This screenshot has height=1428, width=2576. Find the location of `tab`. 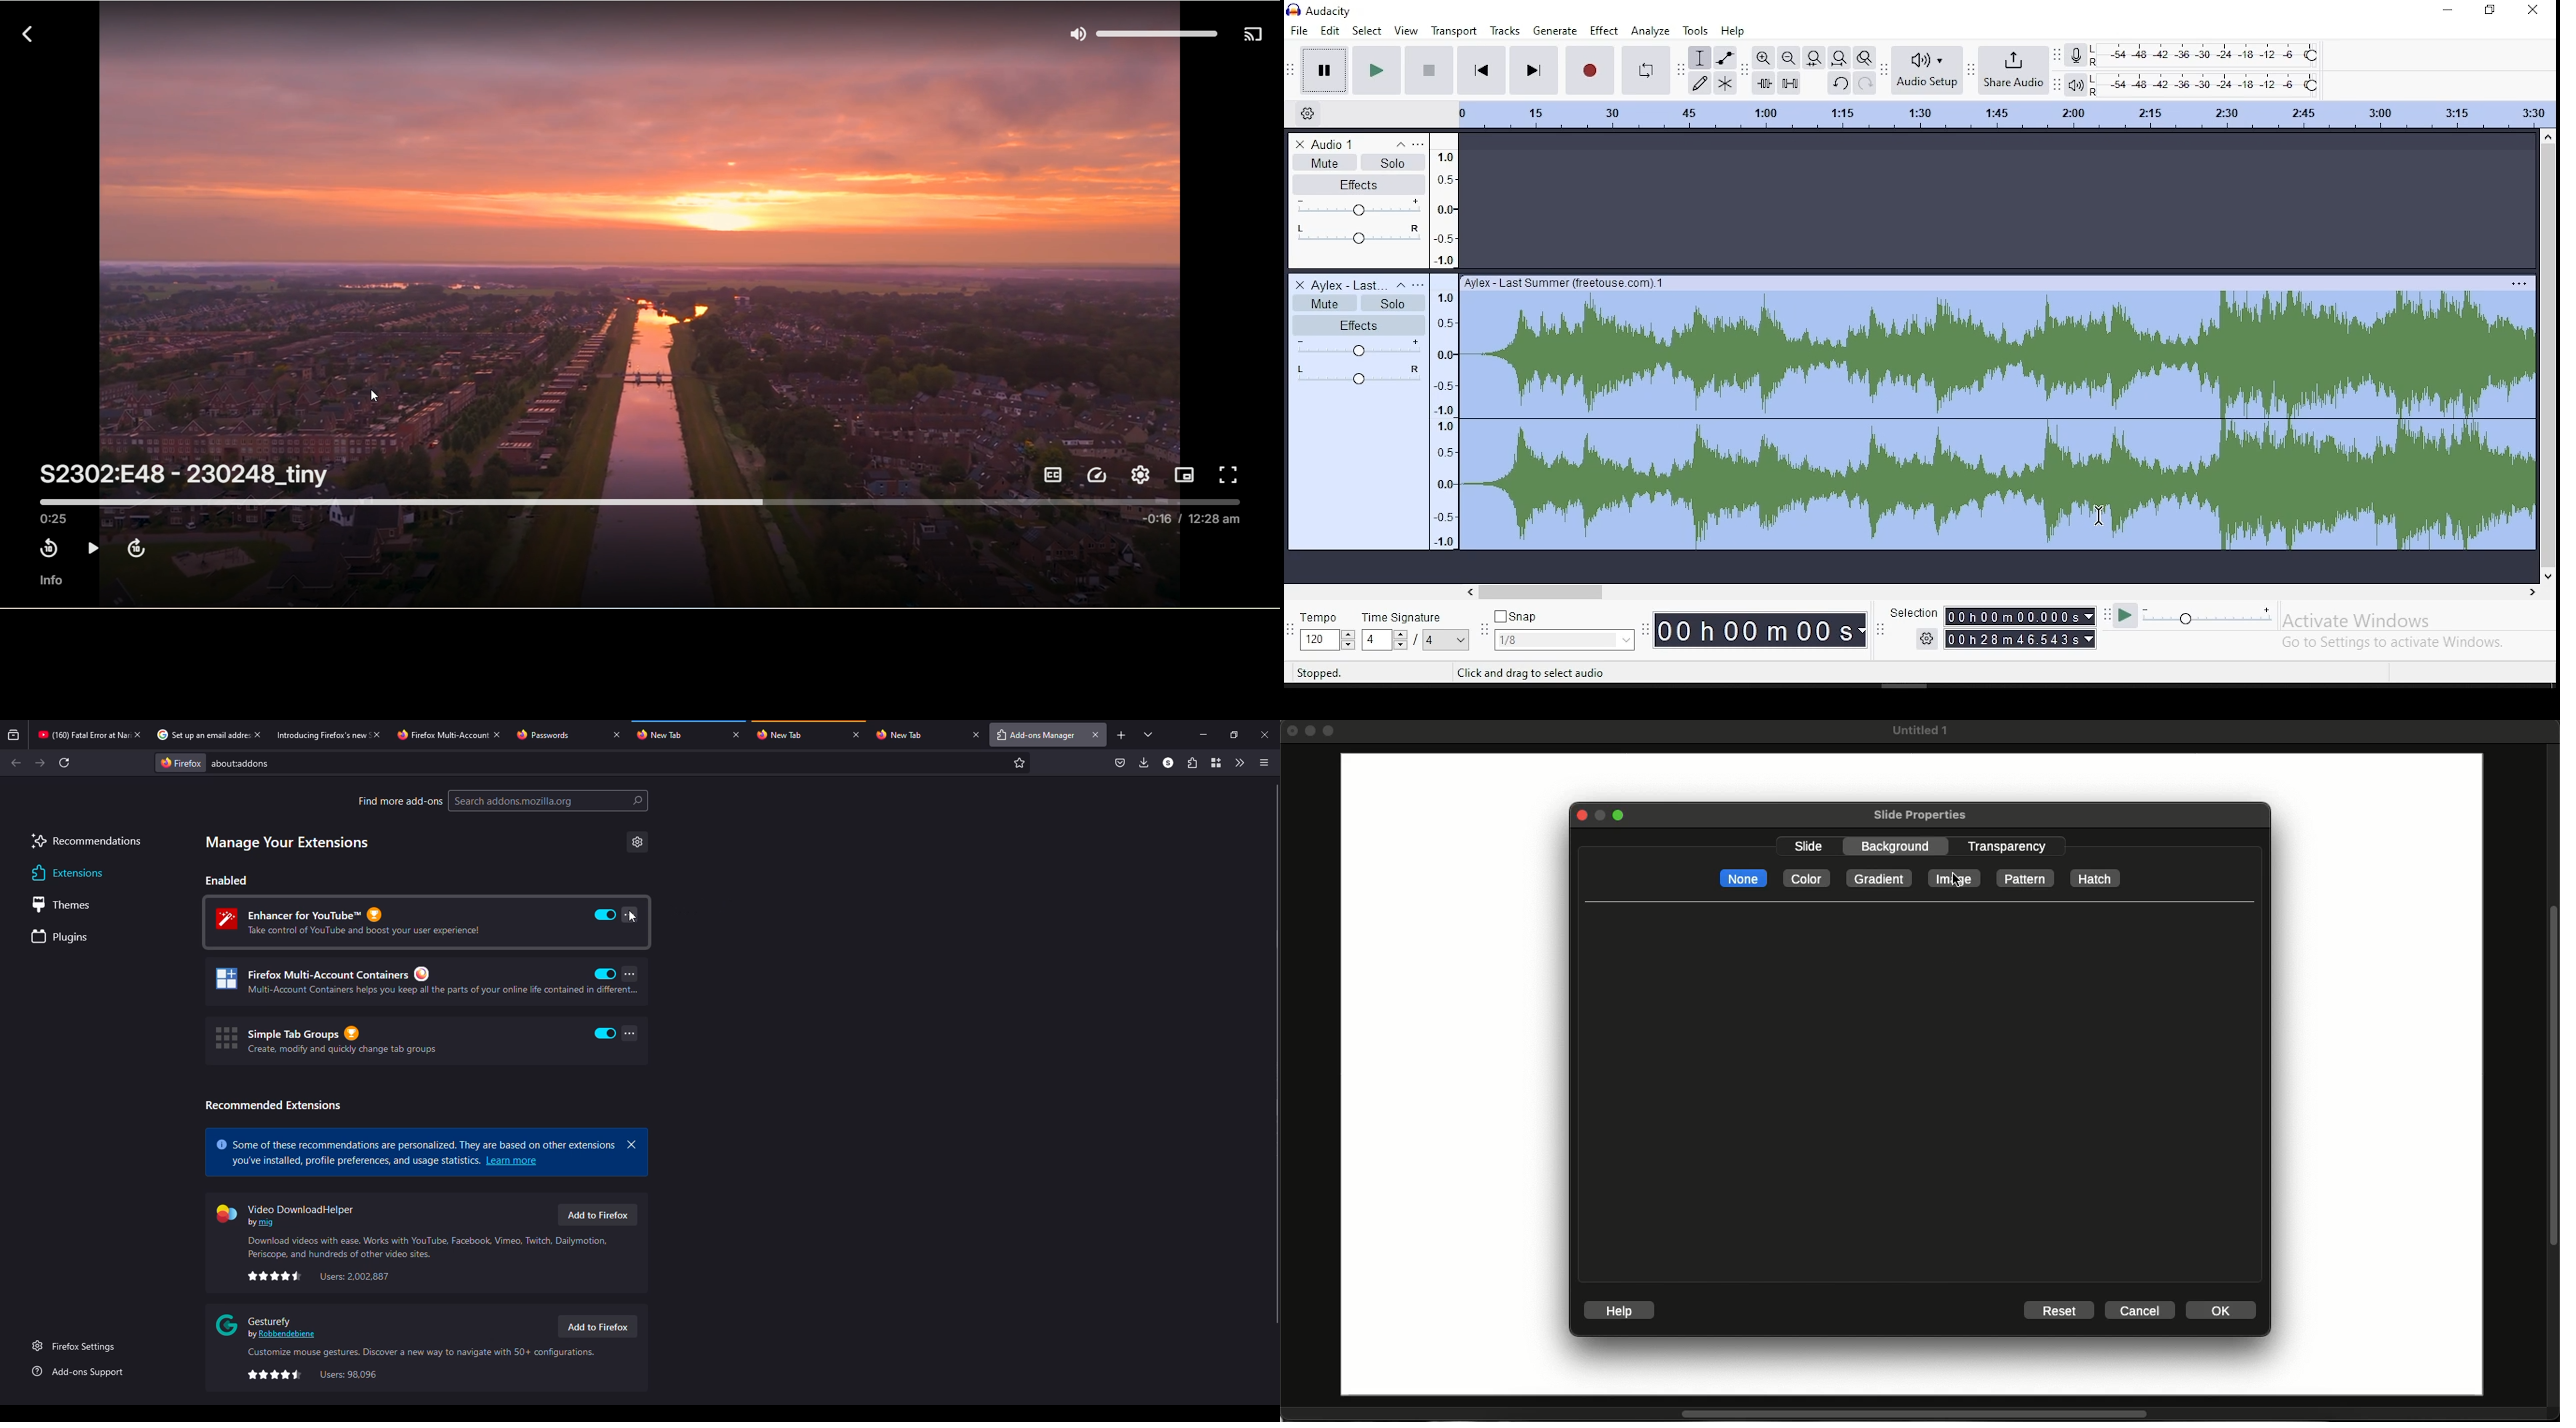

tab is located at coordinates (319, 735).